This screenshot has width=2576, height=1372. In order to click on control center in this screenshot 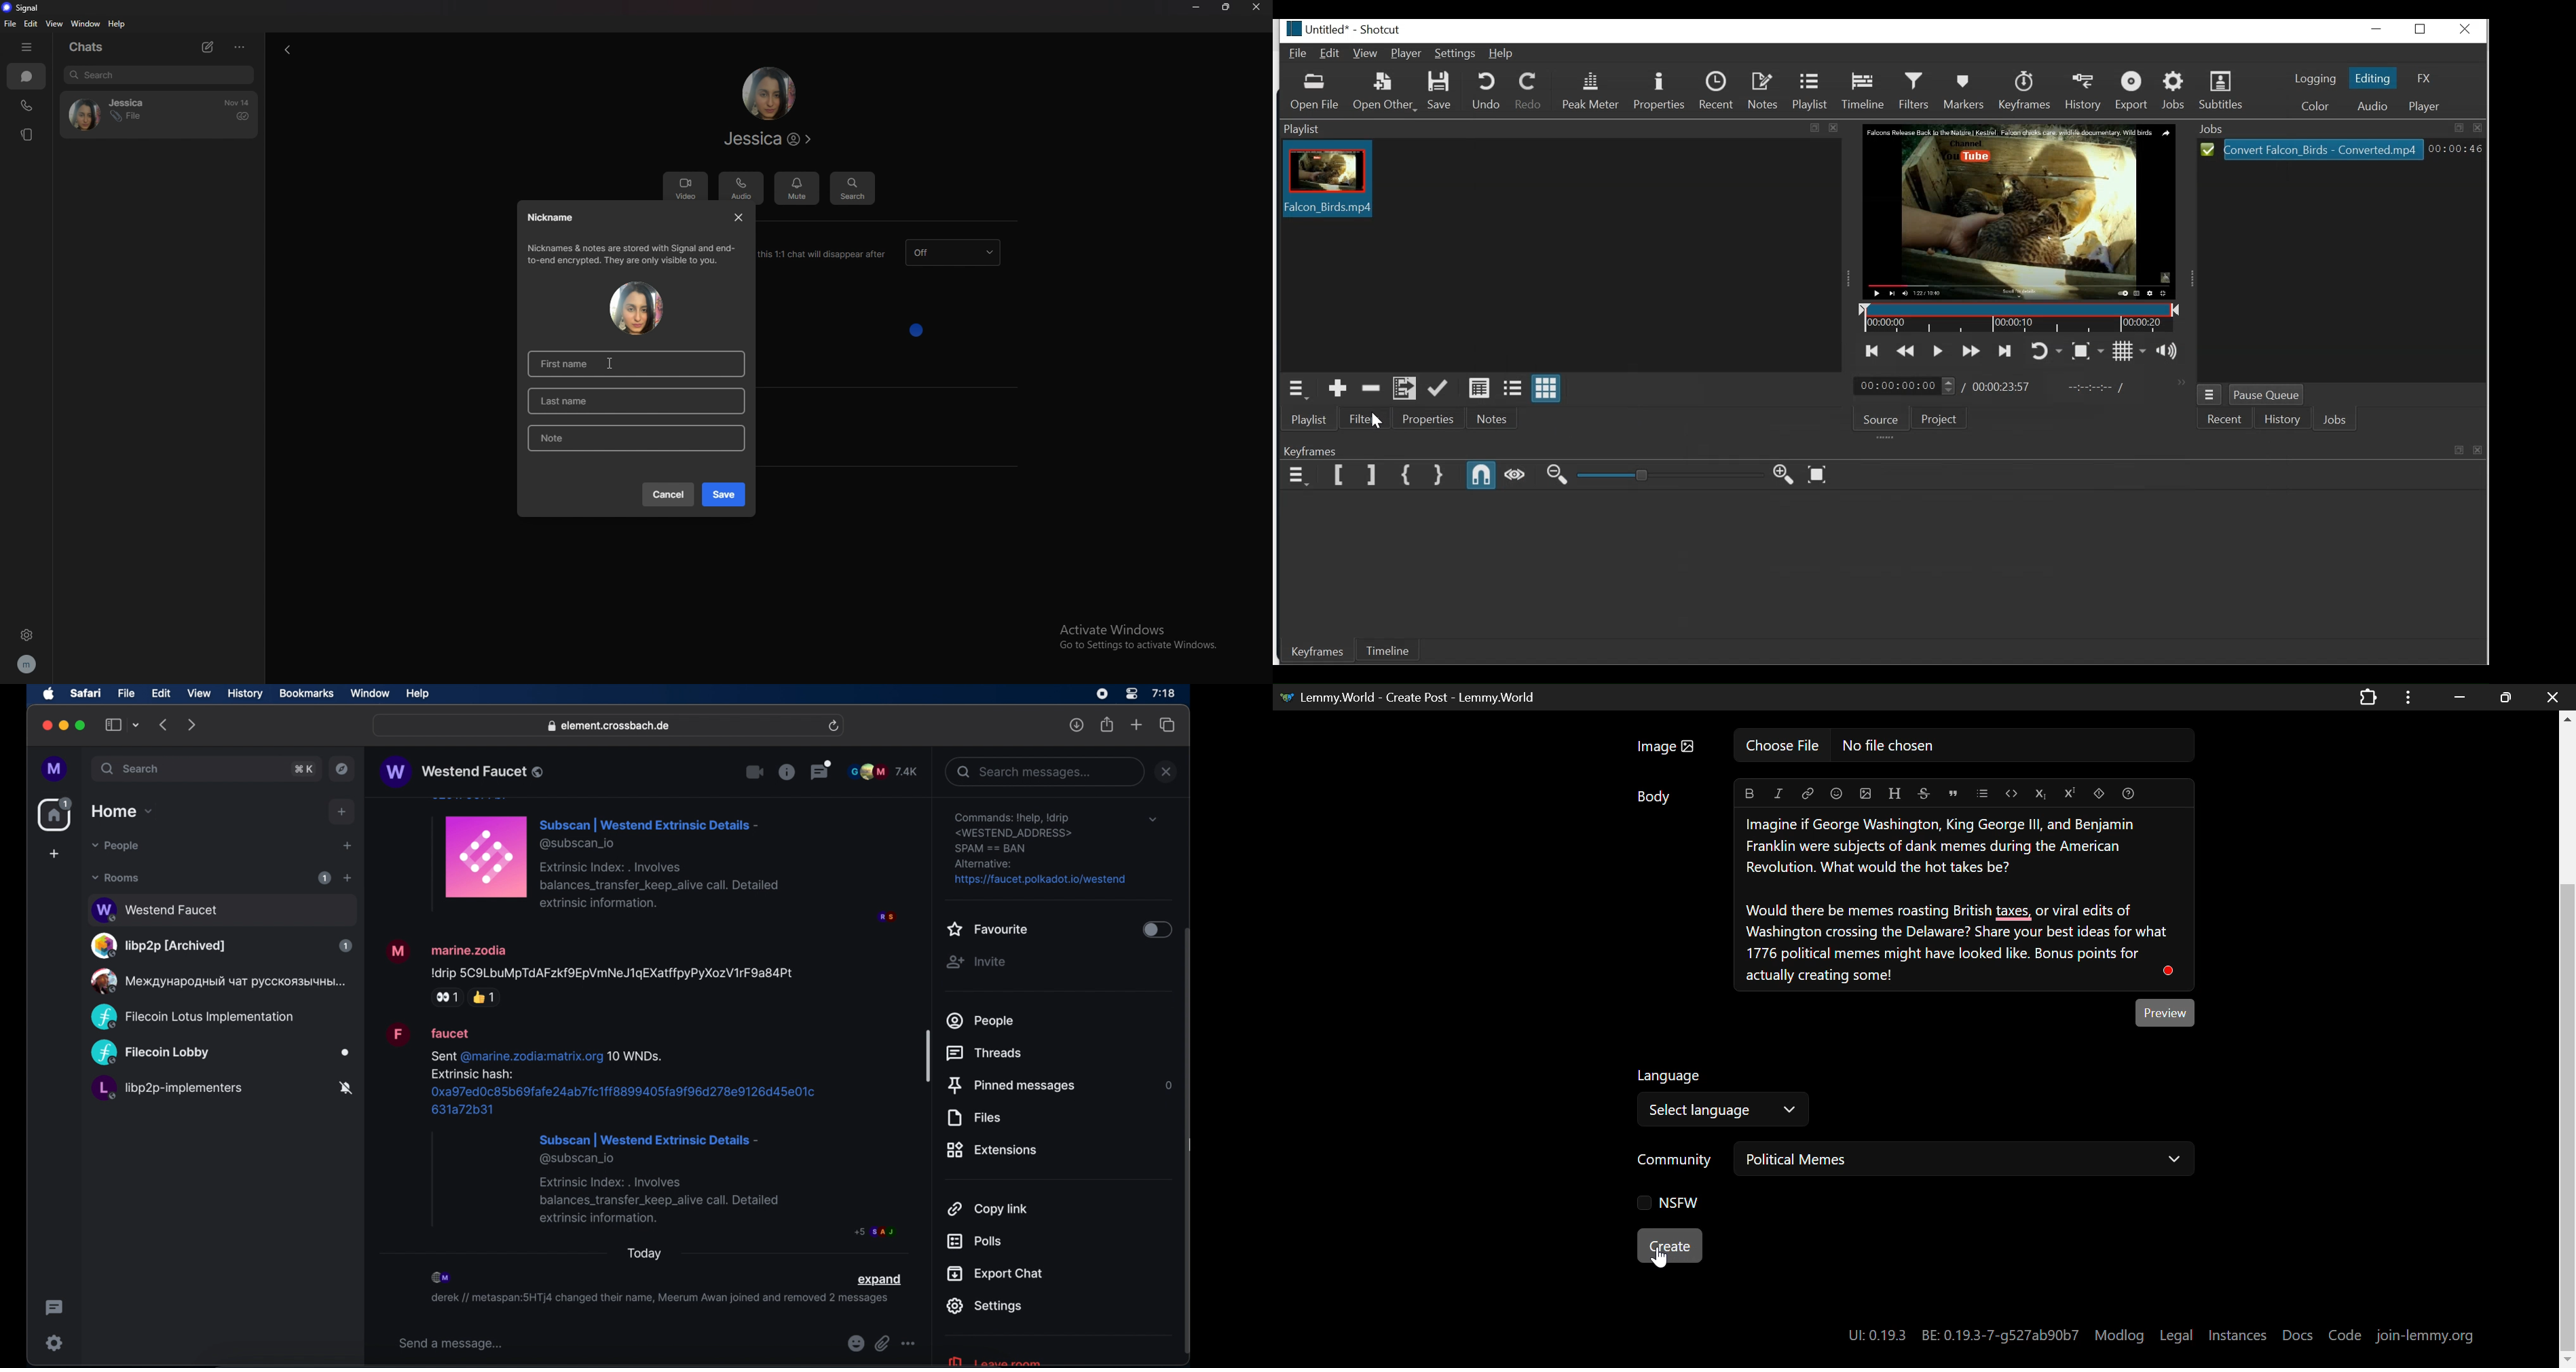, I will do `click(1130, 694)`.